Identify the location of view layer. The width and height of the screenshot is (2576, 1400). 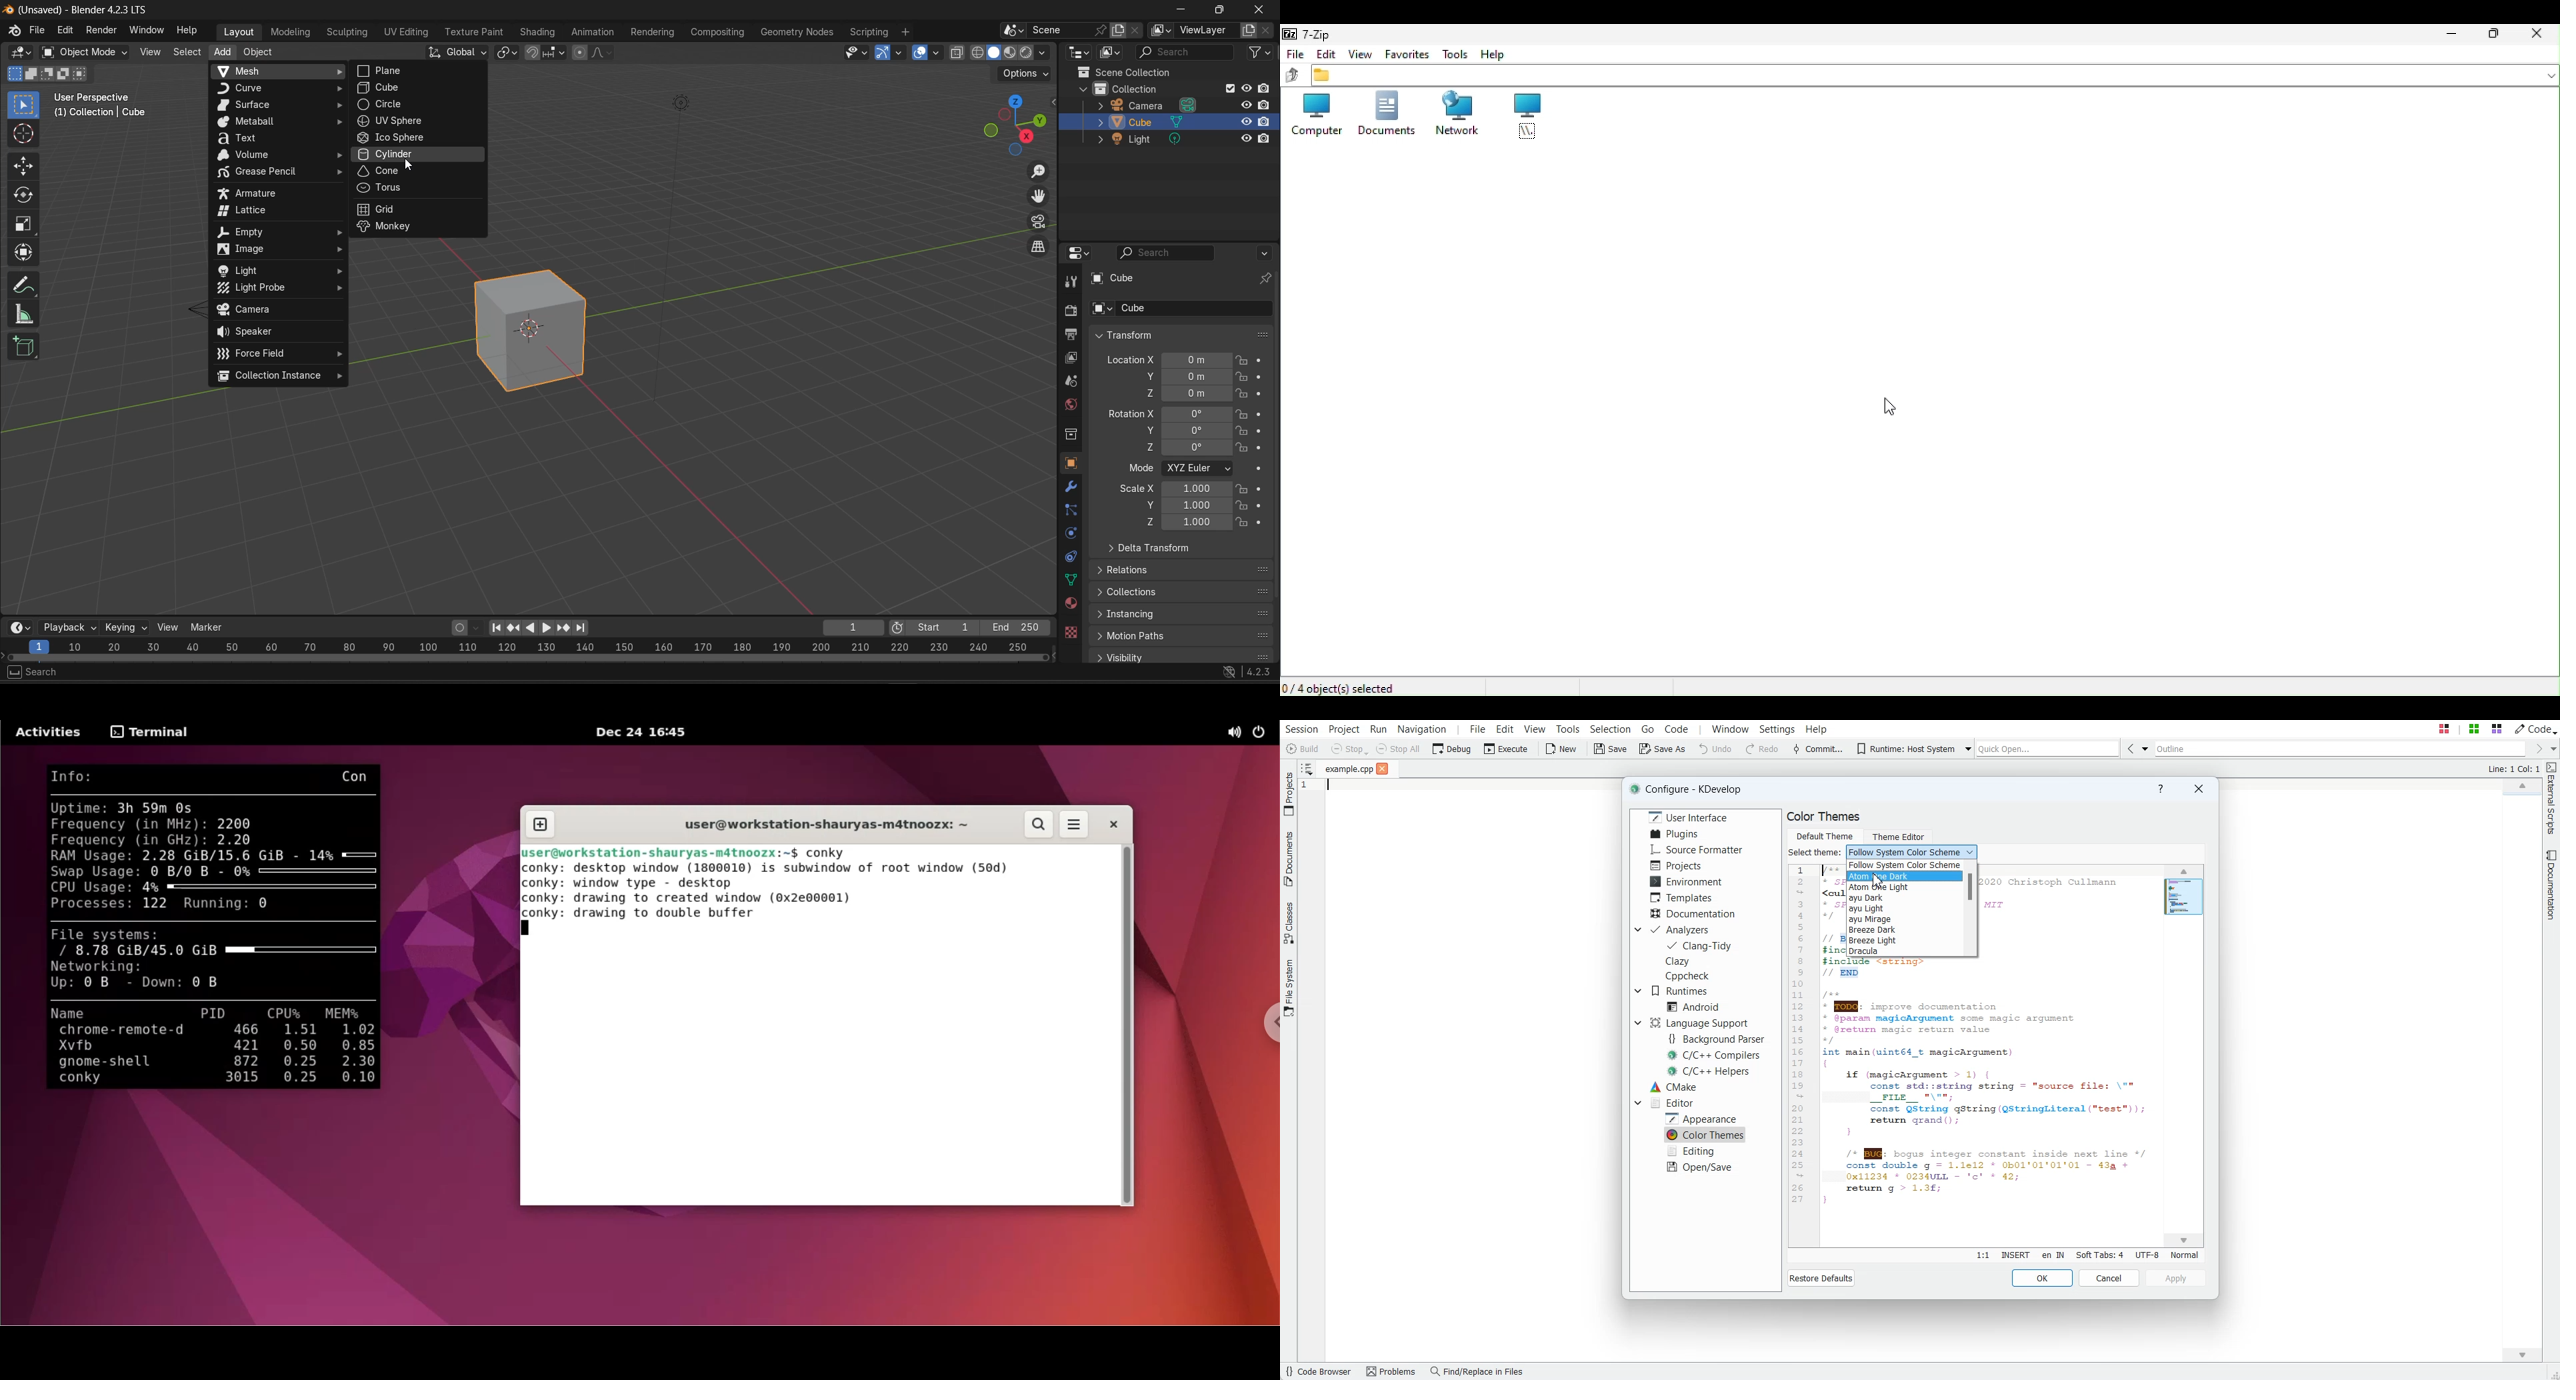
(1071, 357).